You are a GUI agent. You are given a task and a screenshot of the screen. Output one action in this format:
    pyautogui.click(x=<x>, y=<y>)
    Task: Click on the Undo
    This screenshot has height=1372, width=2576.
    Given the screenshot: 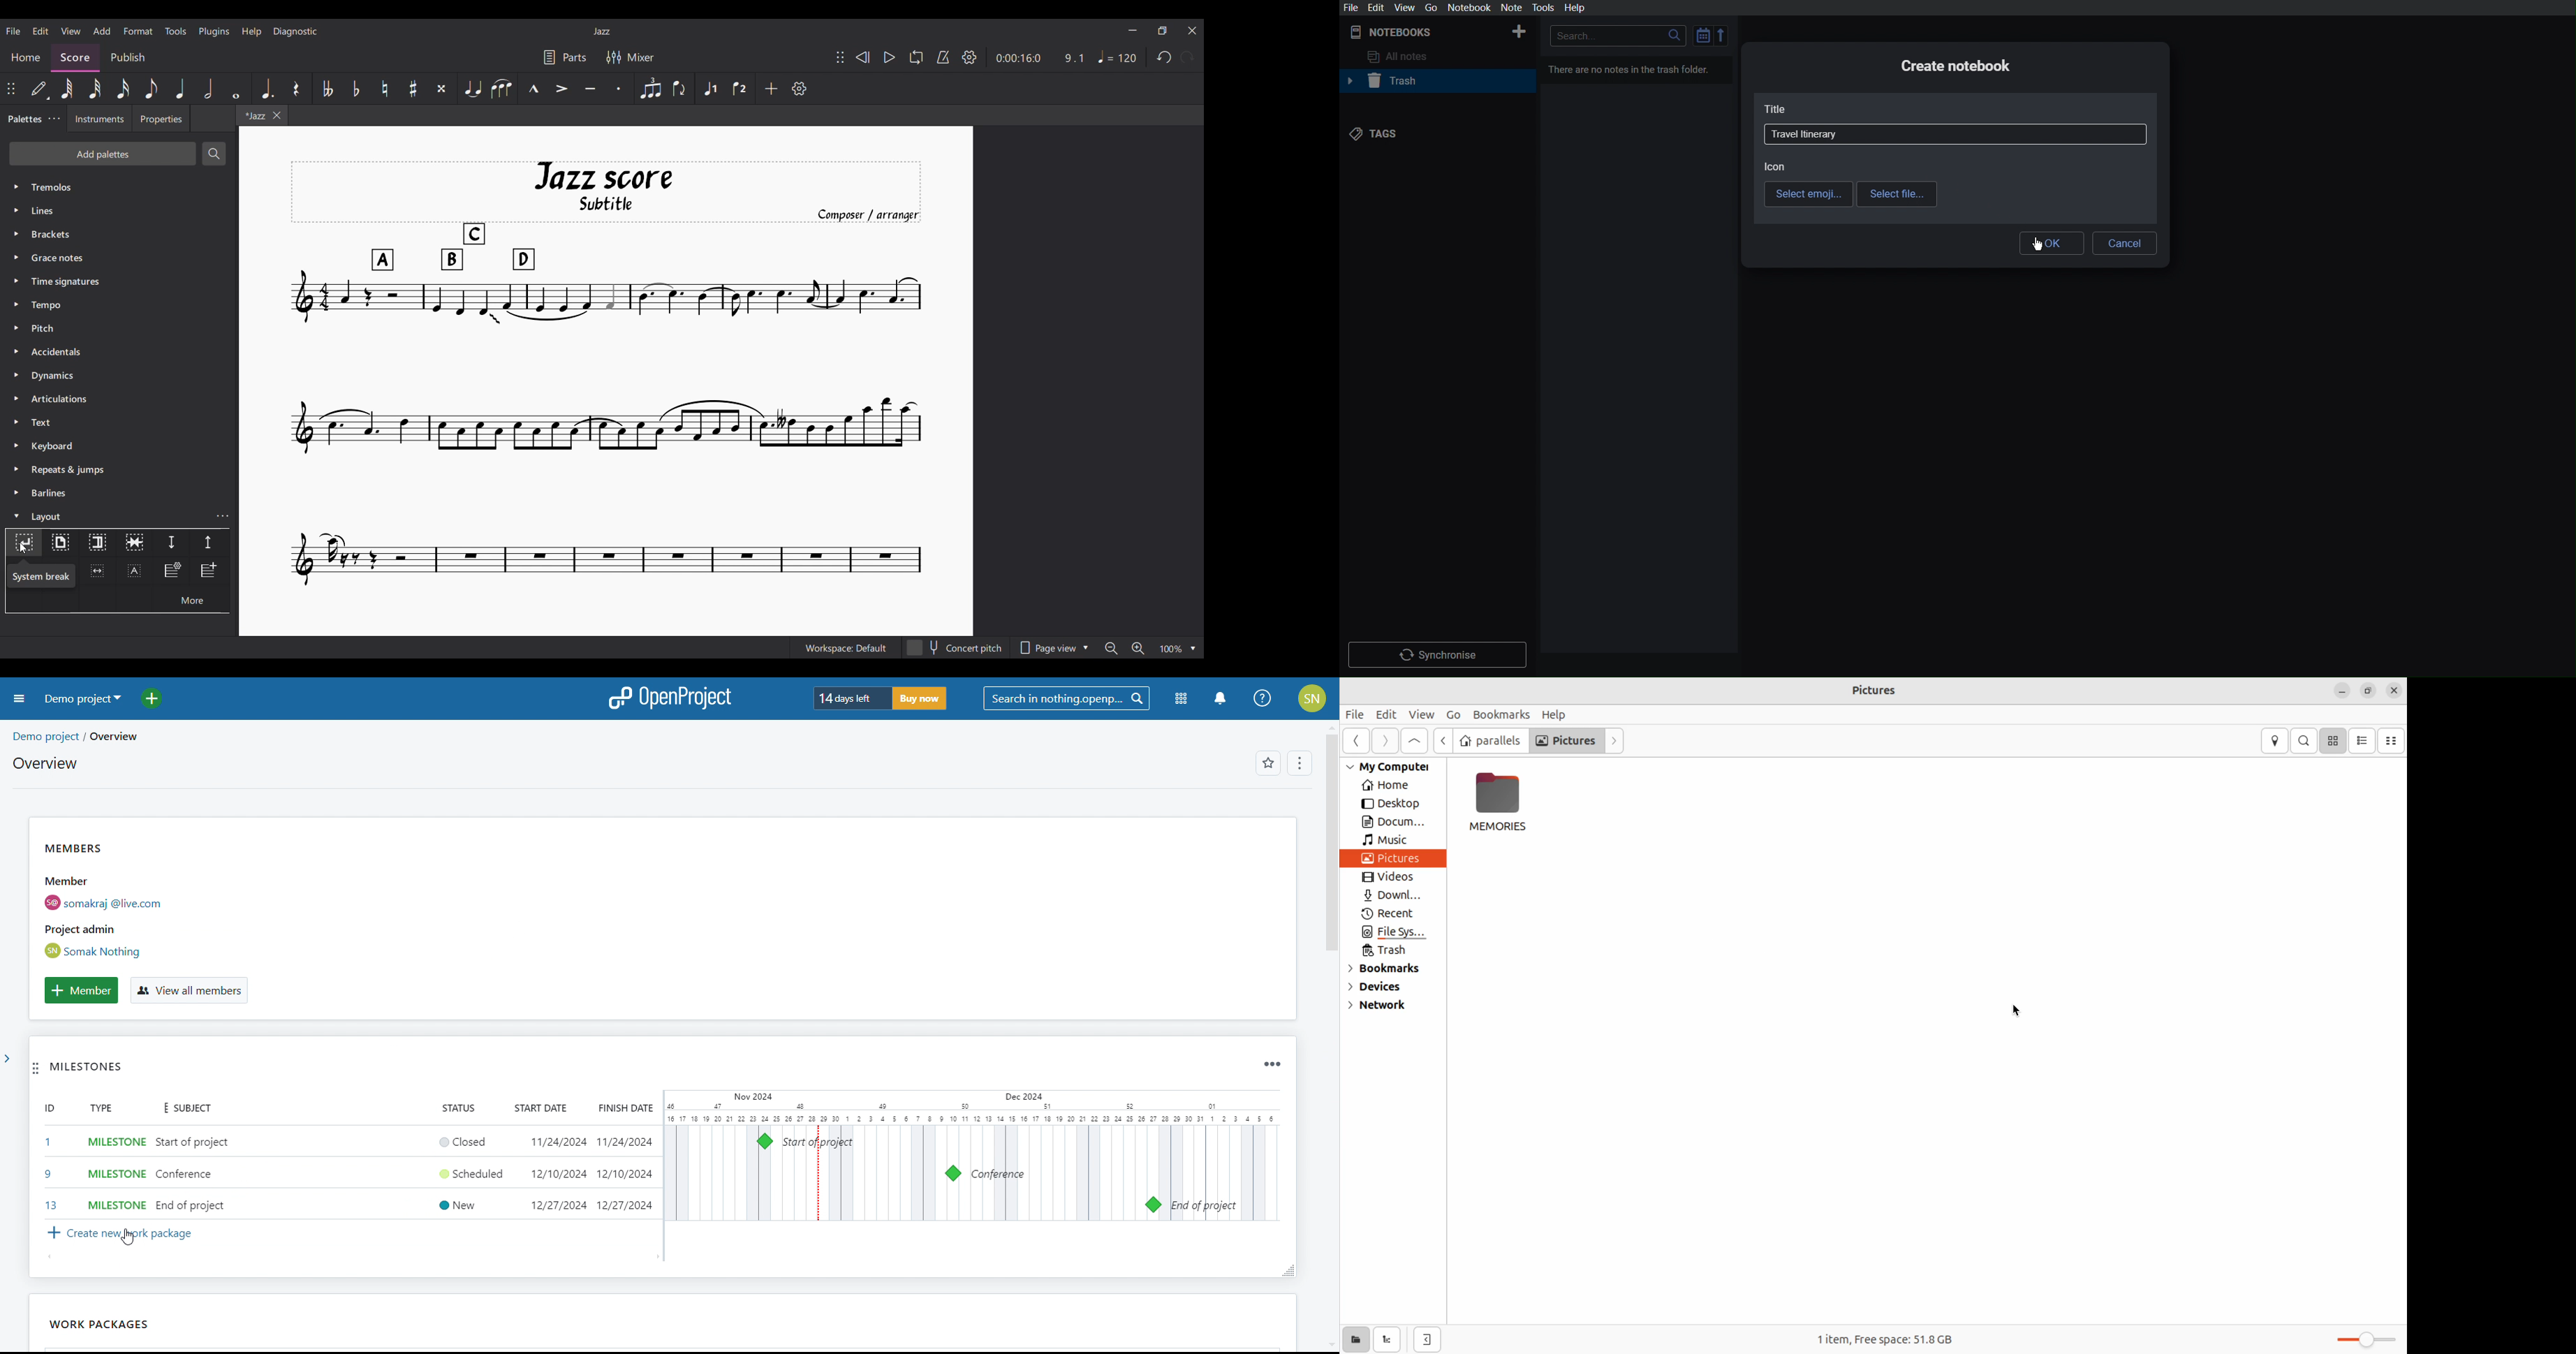 What is the action you would take?
    pyautogui.click(x=1165, y=57)
    